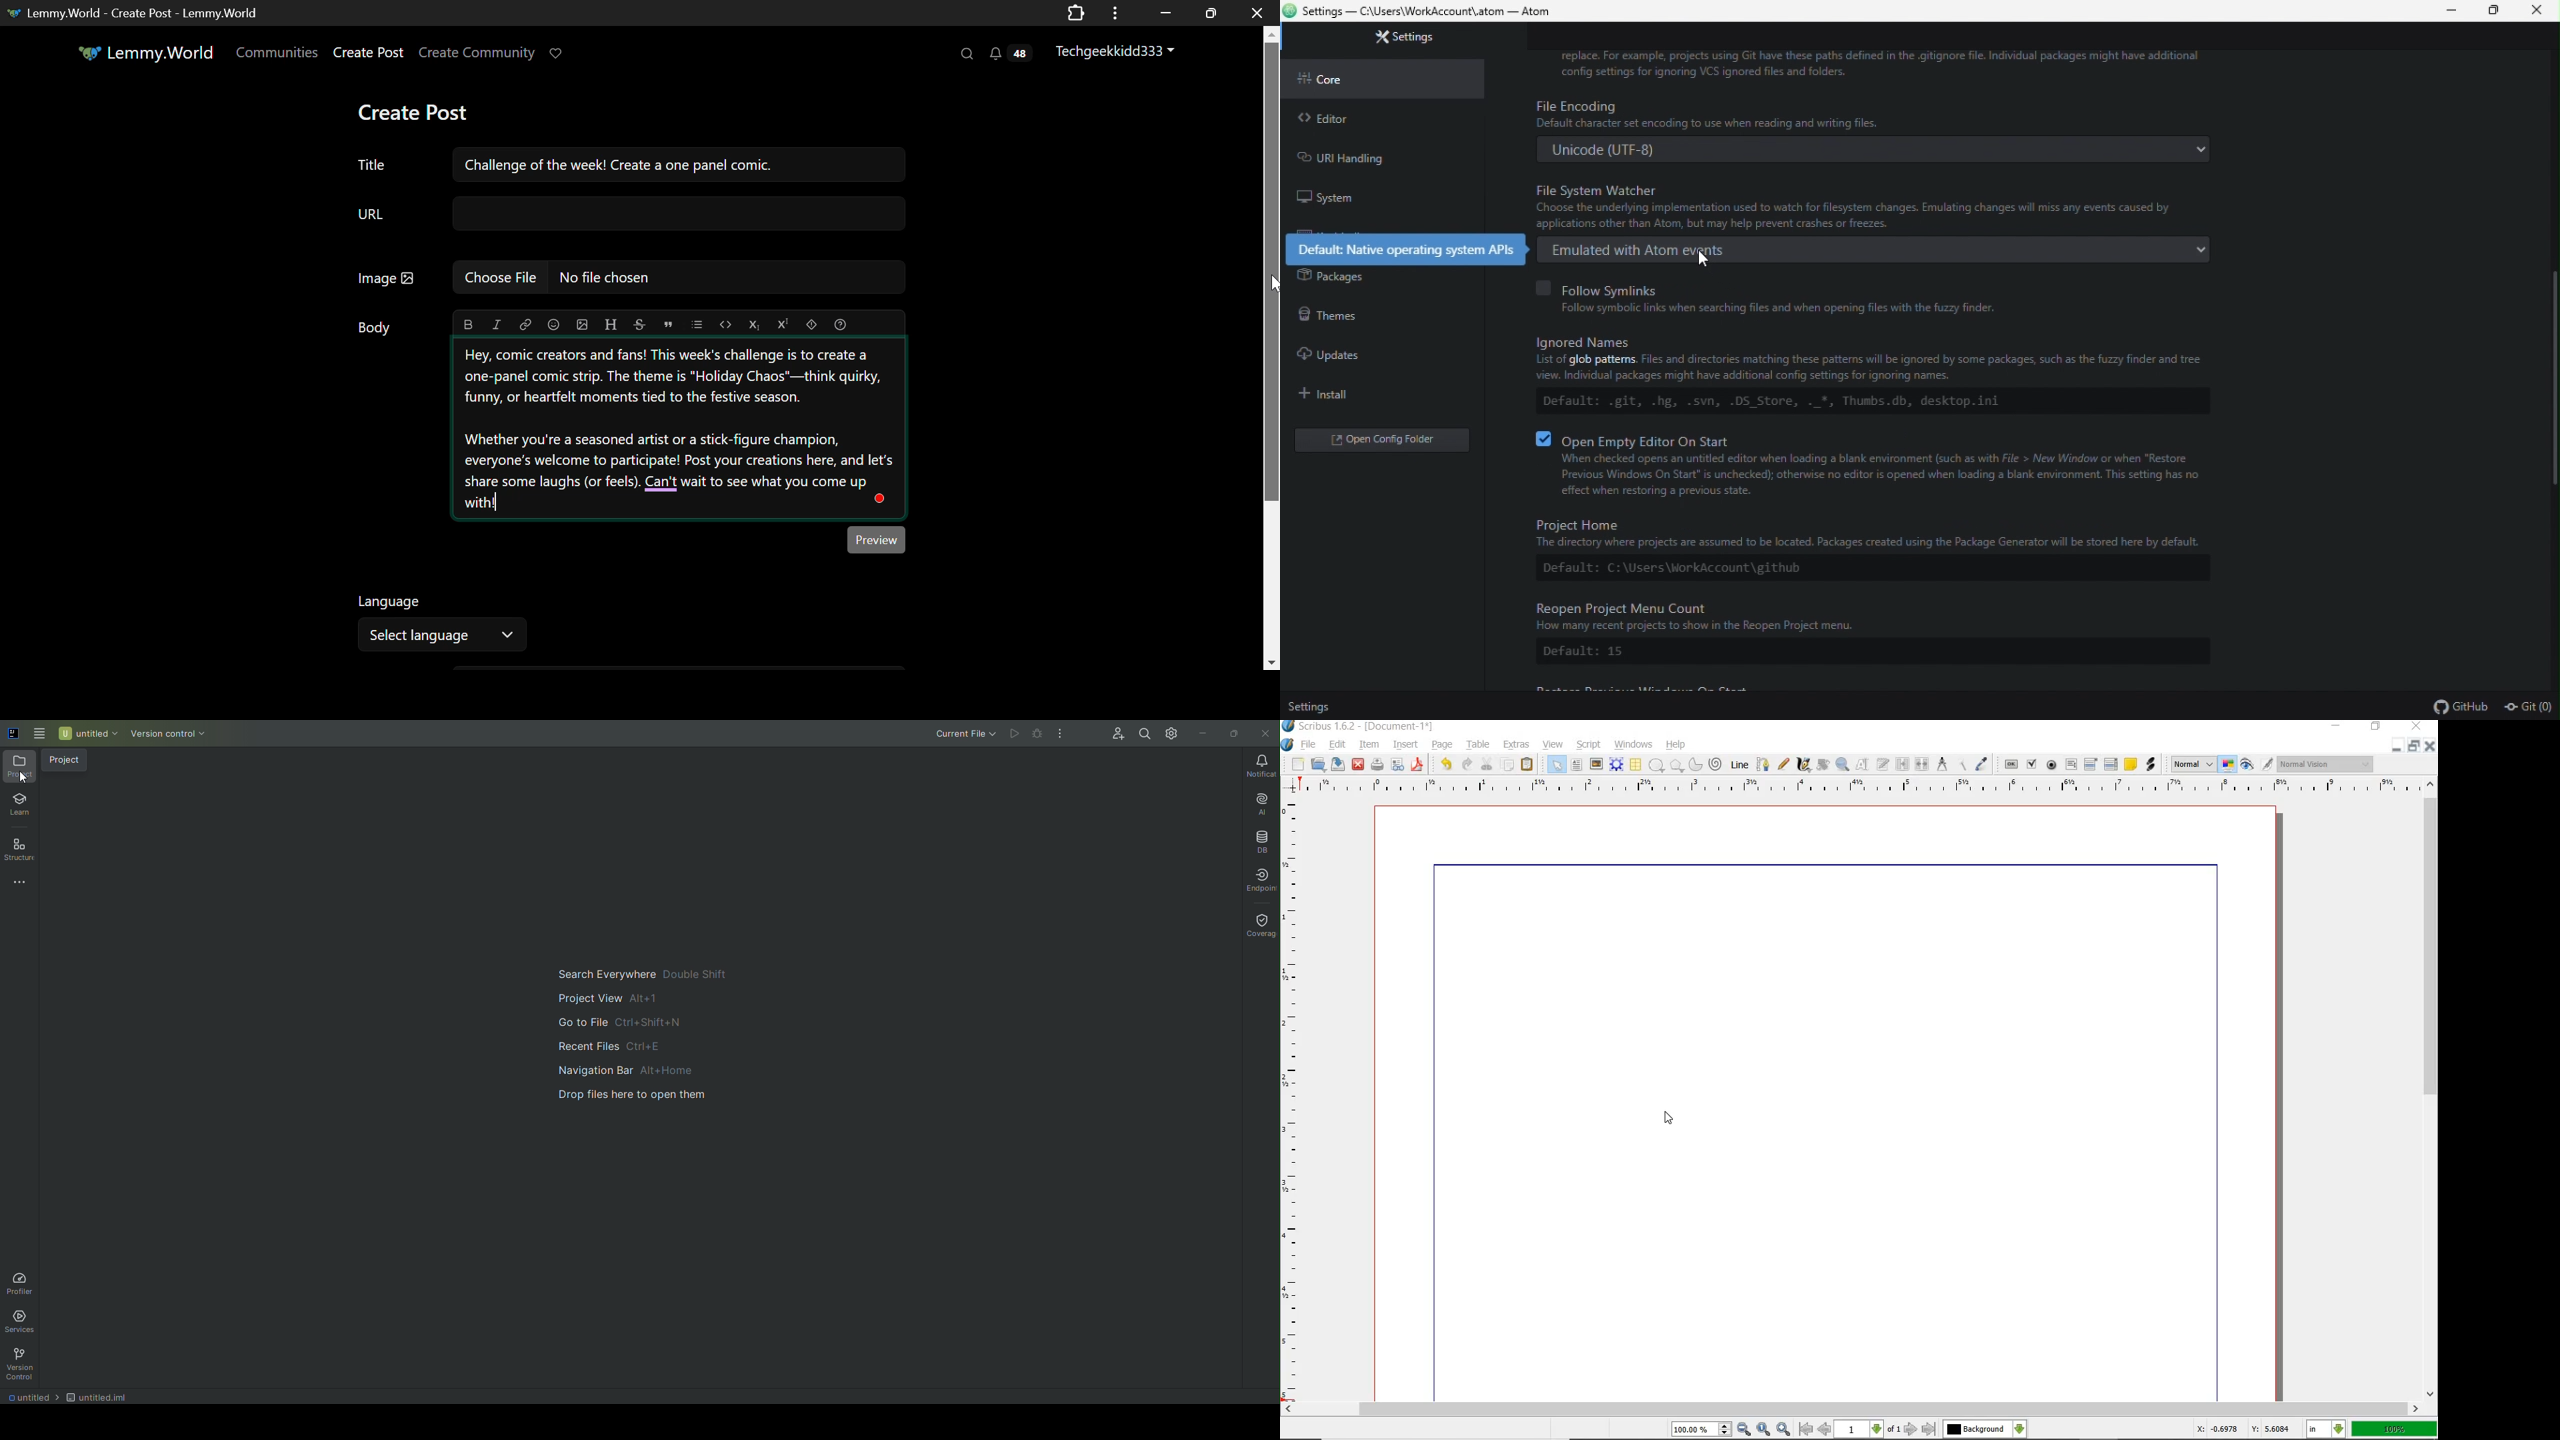  What do you see at coordinates (1928, 1430) in the screenshot?
I see `last` at bounding box center [1928, 1430].